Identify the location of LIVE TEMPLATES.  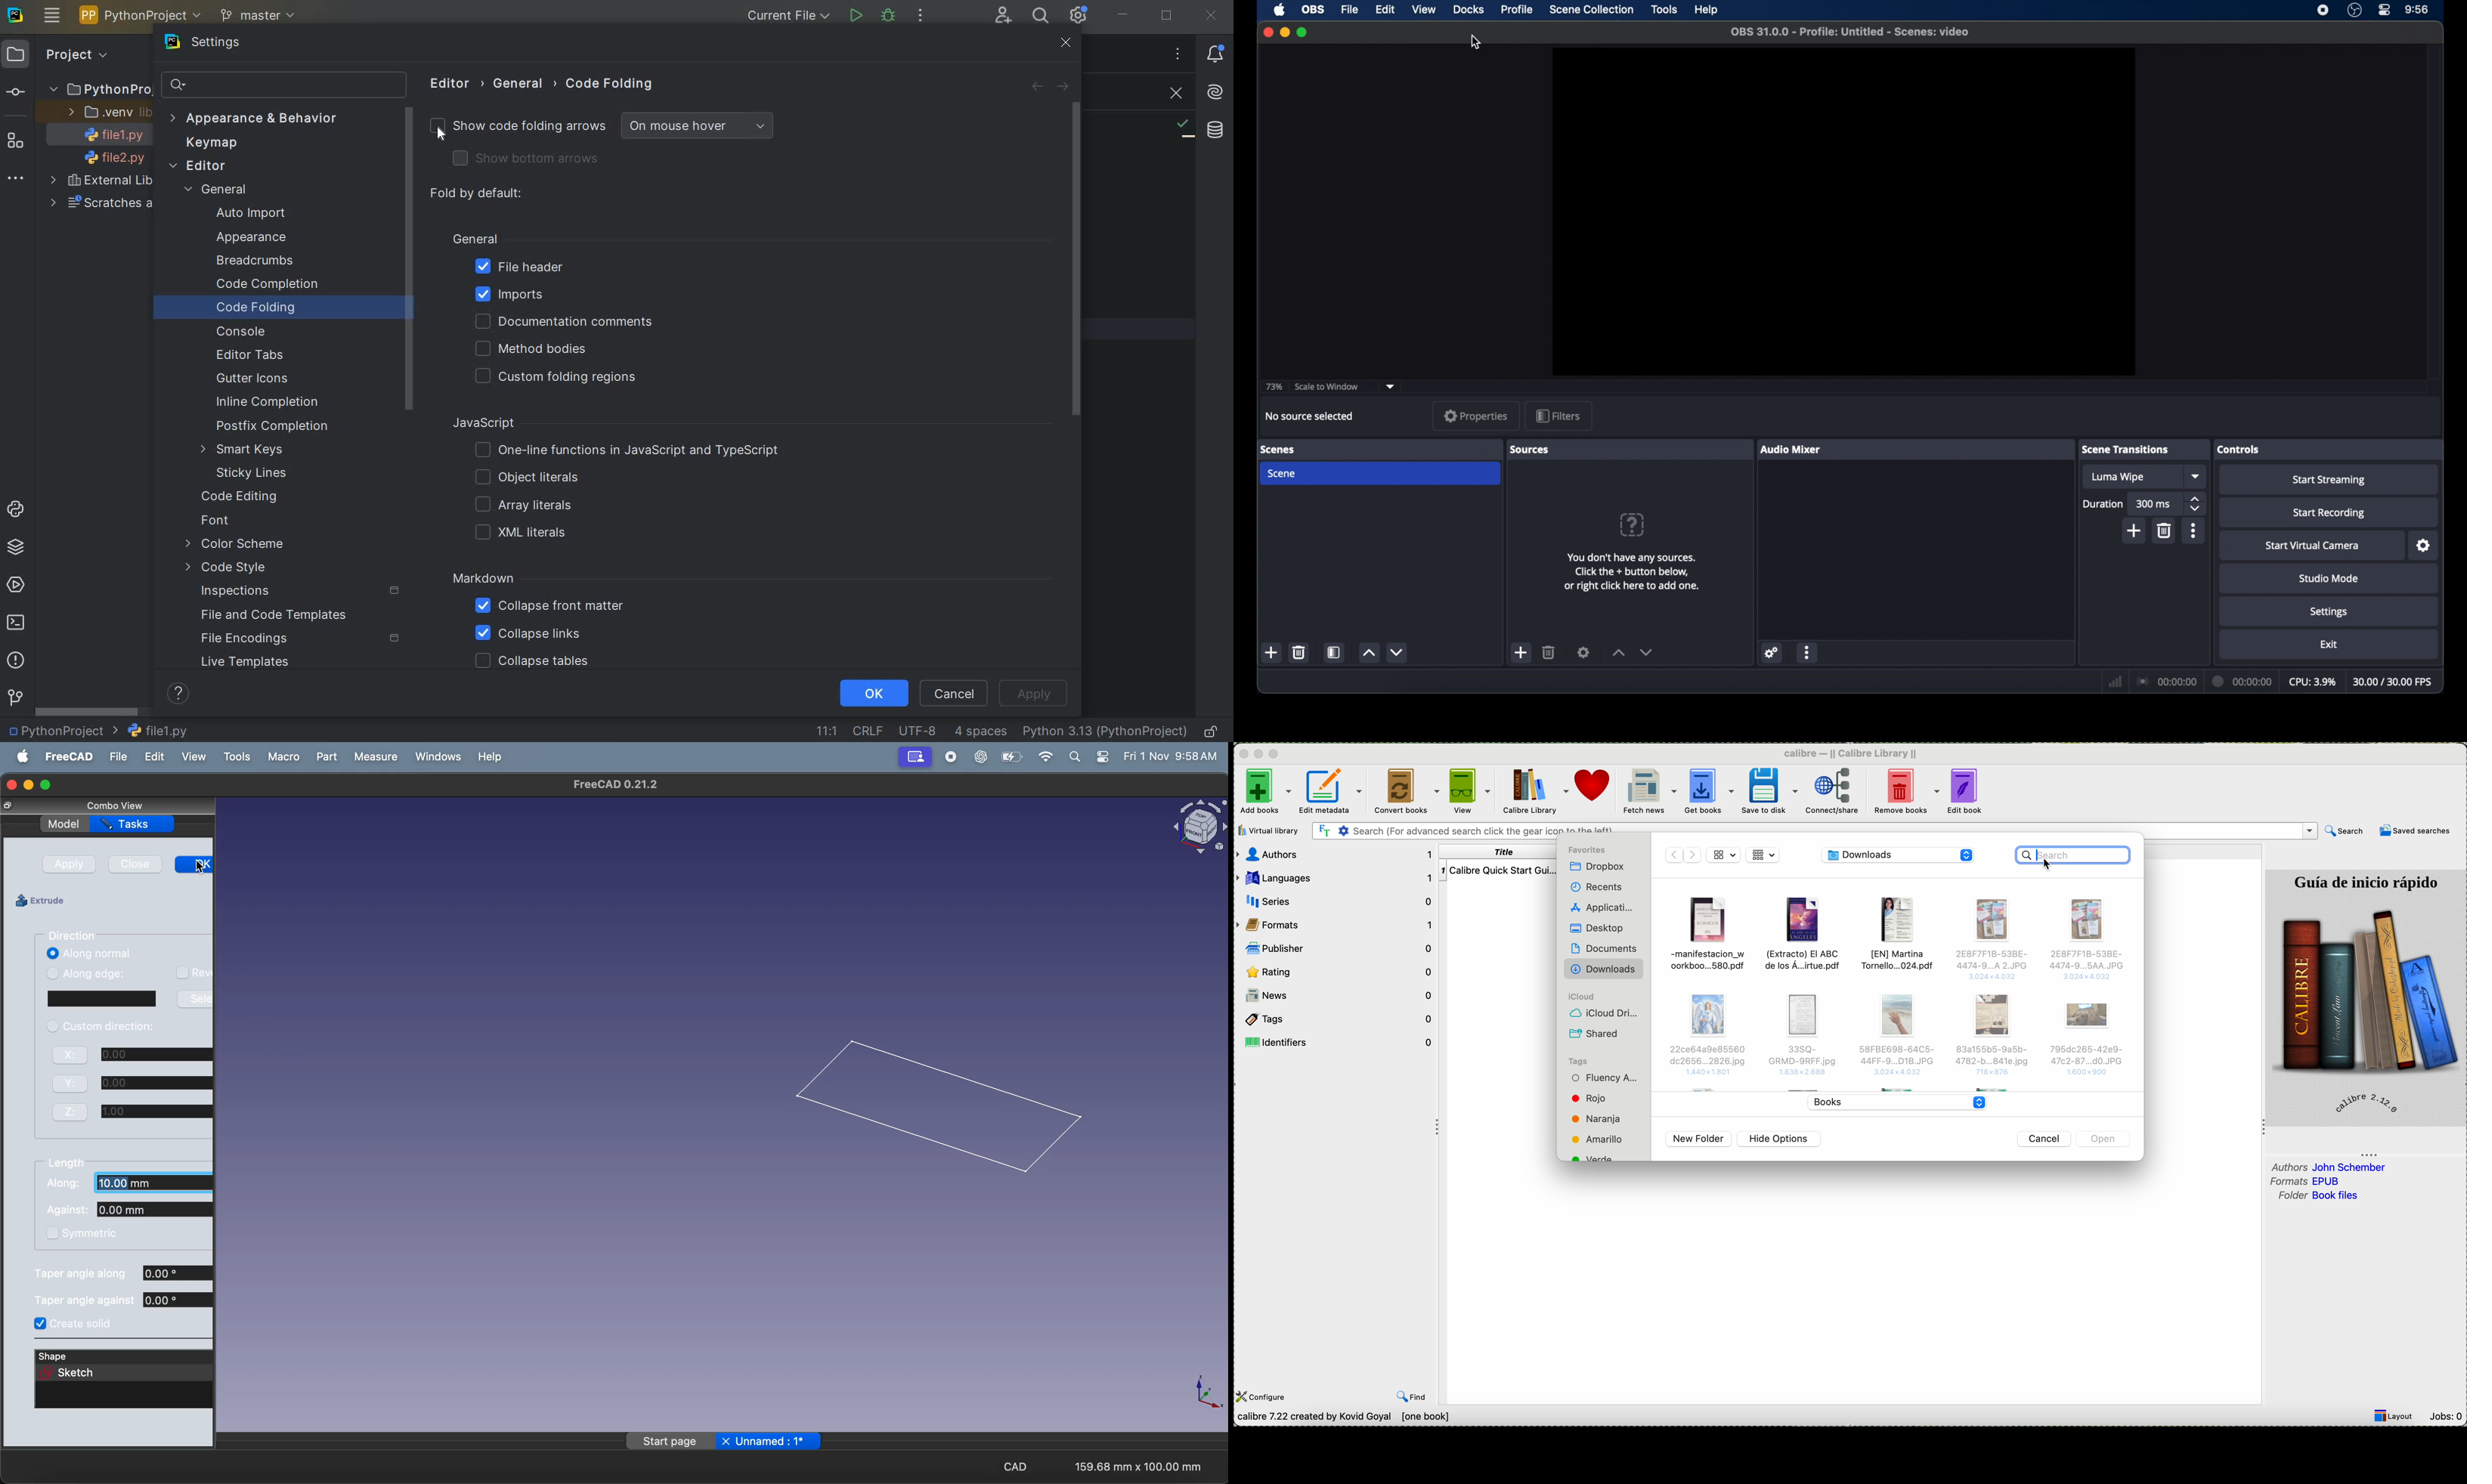
(268, 662).